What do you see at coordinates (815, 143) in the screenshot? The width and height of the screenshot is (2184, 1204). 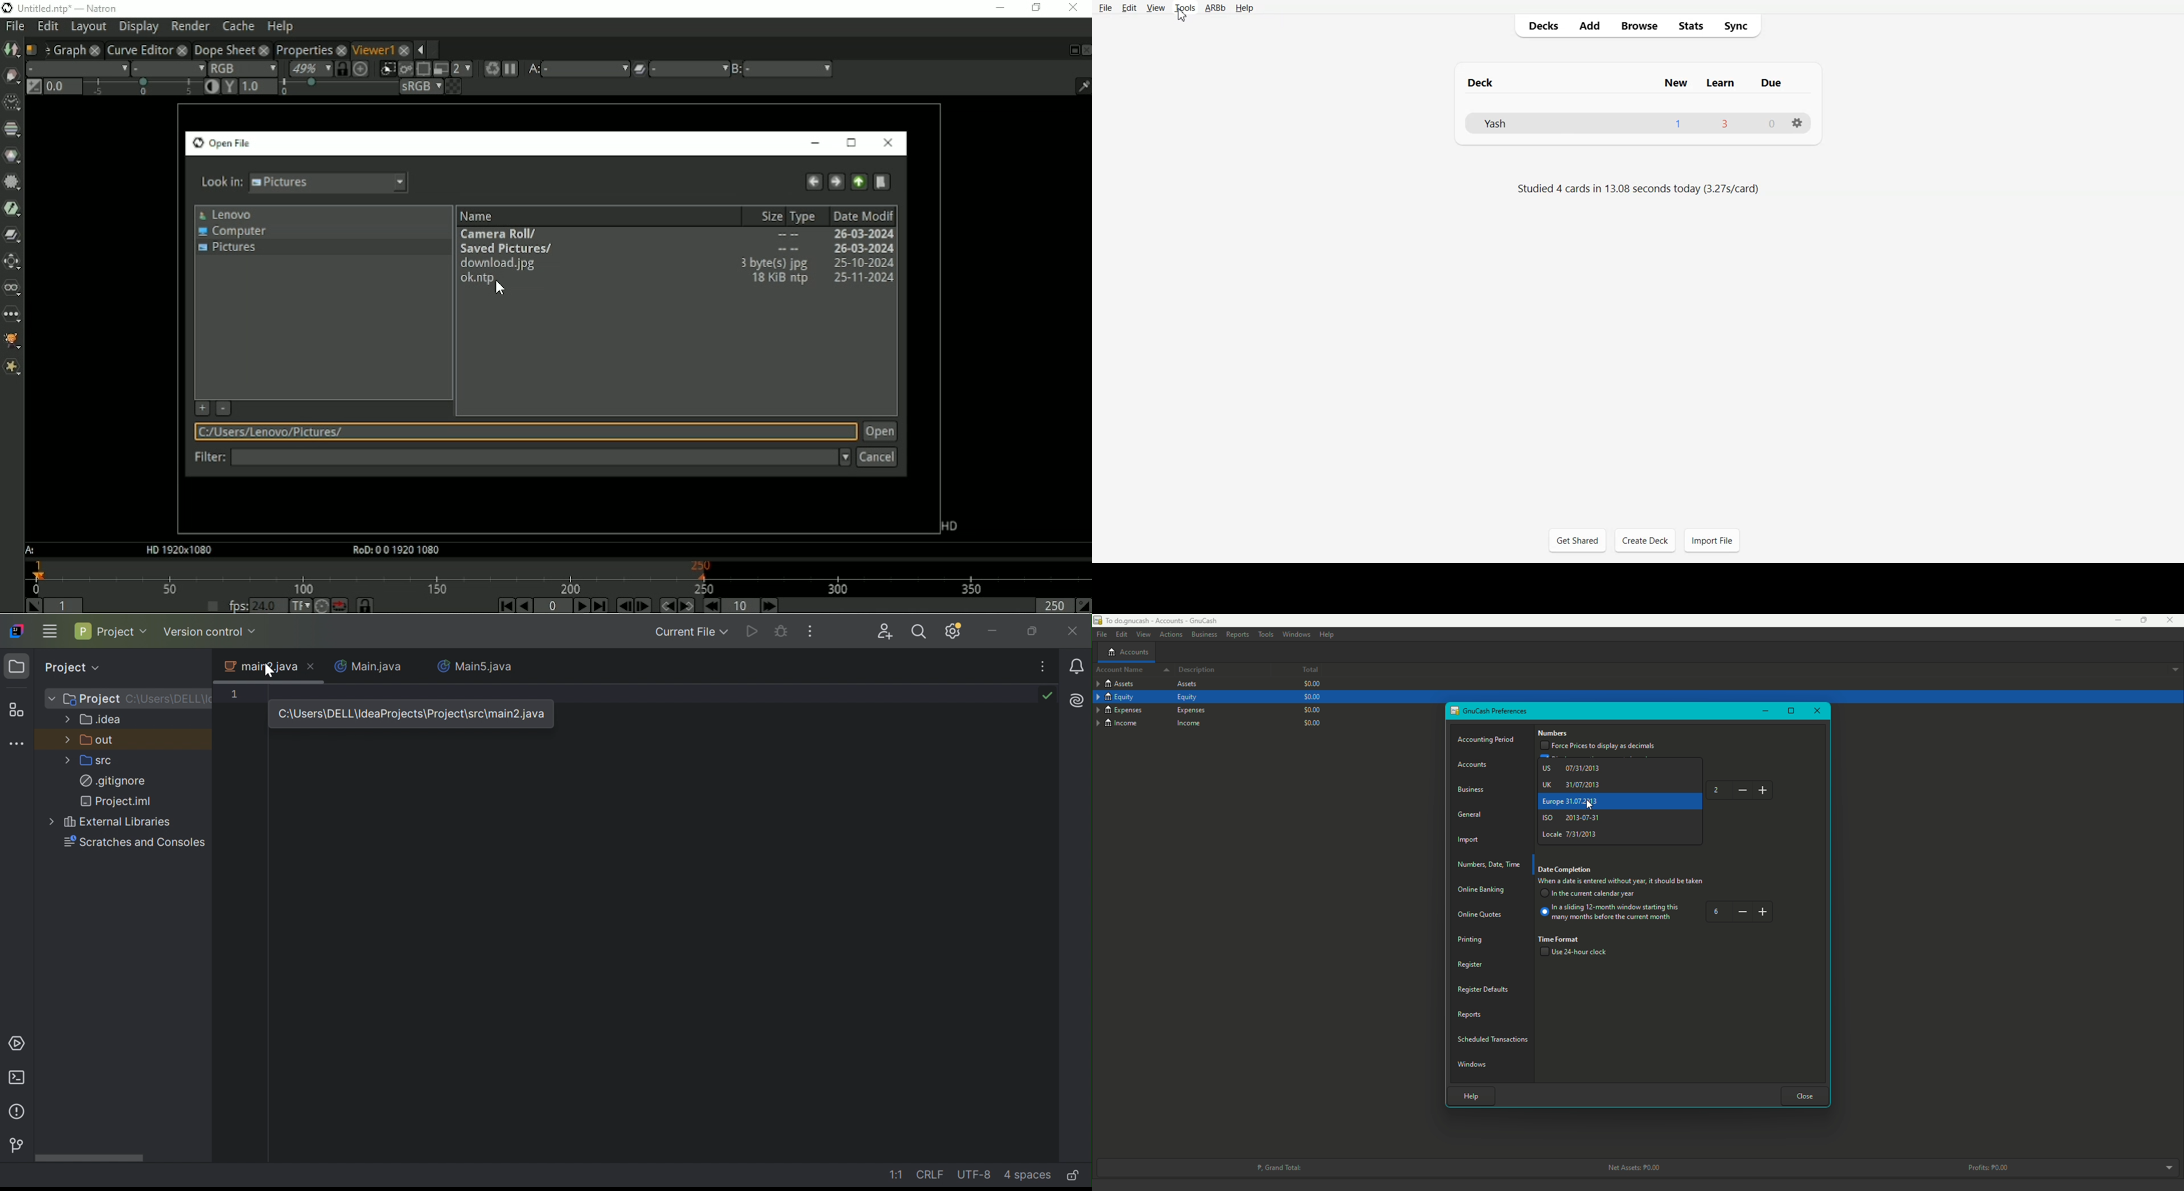 I see `Minimize` at bounding box center [815, 143].